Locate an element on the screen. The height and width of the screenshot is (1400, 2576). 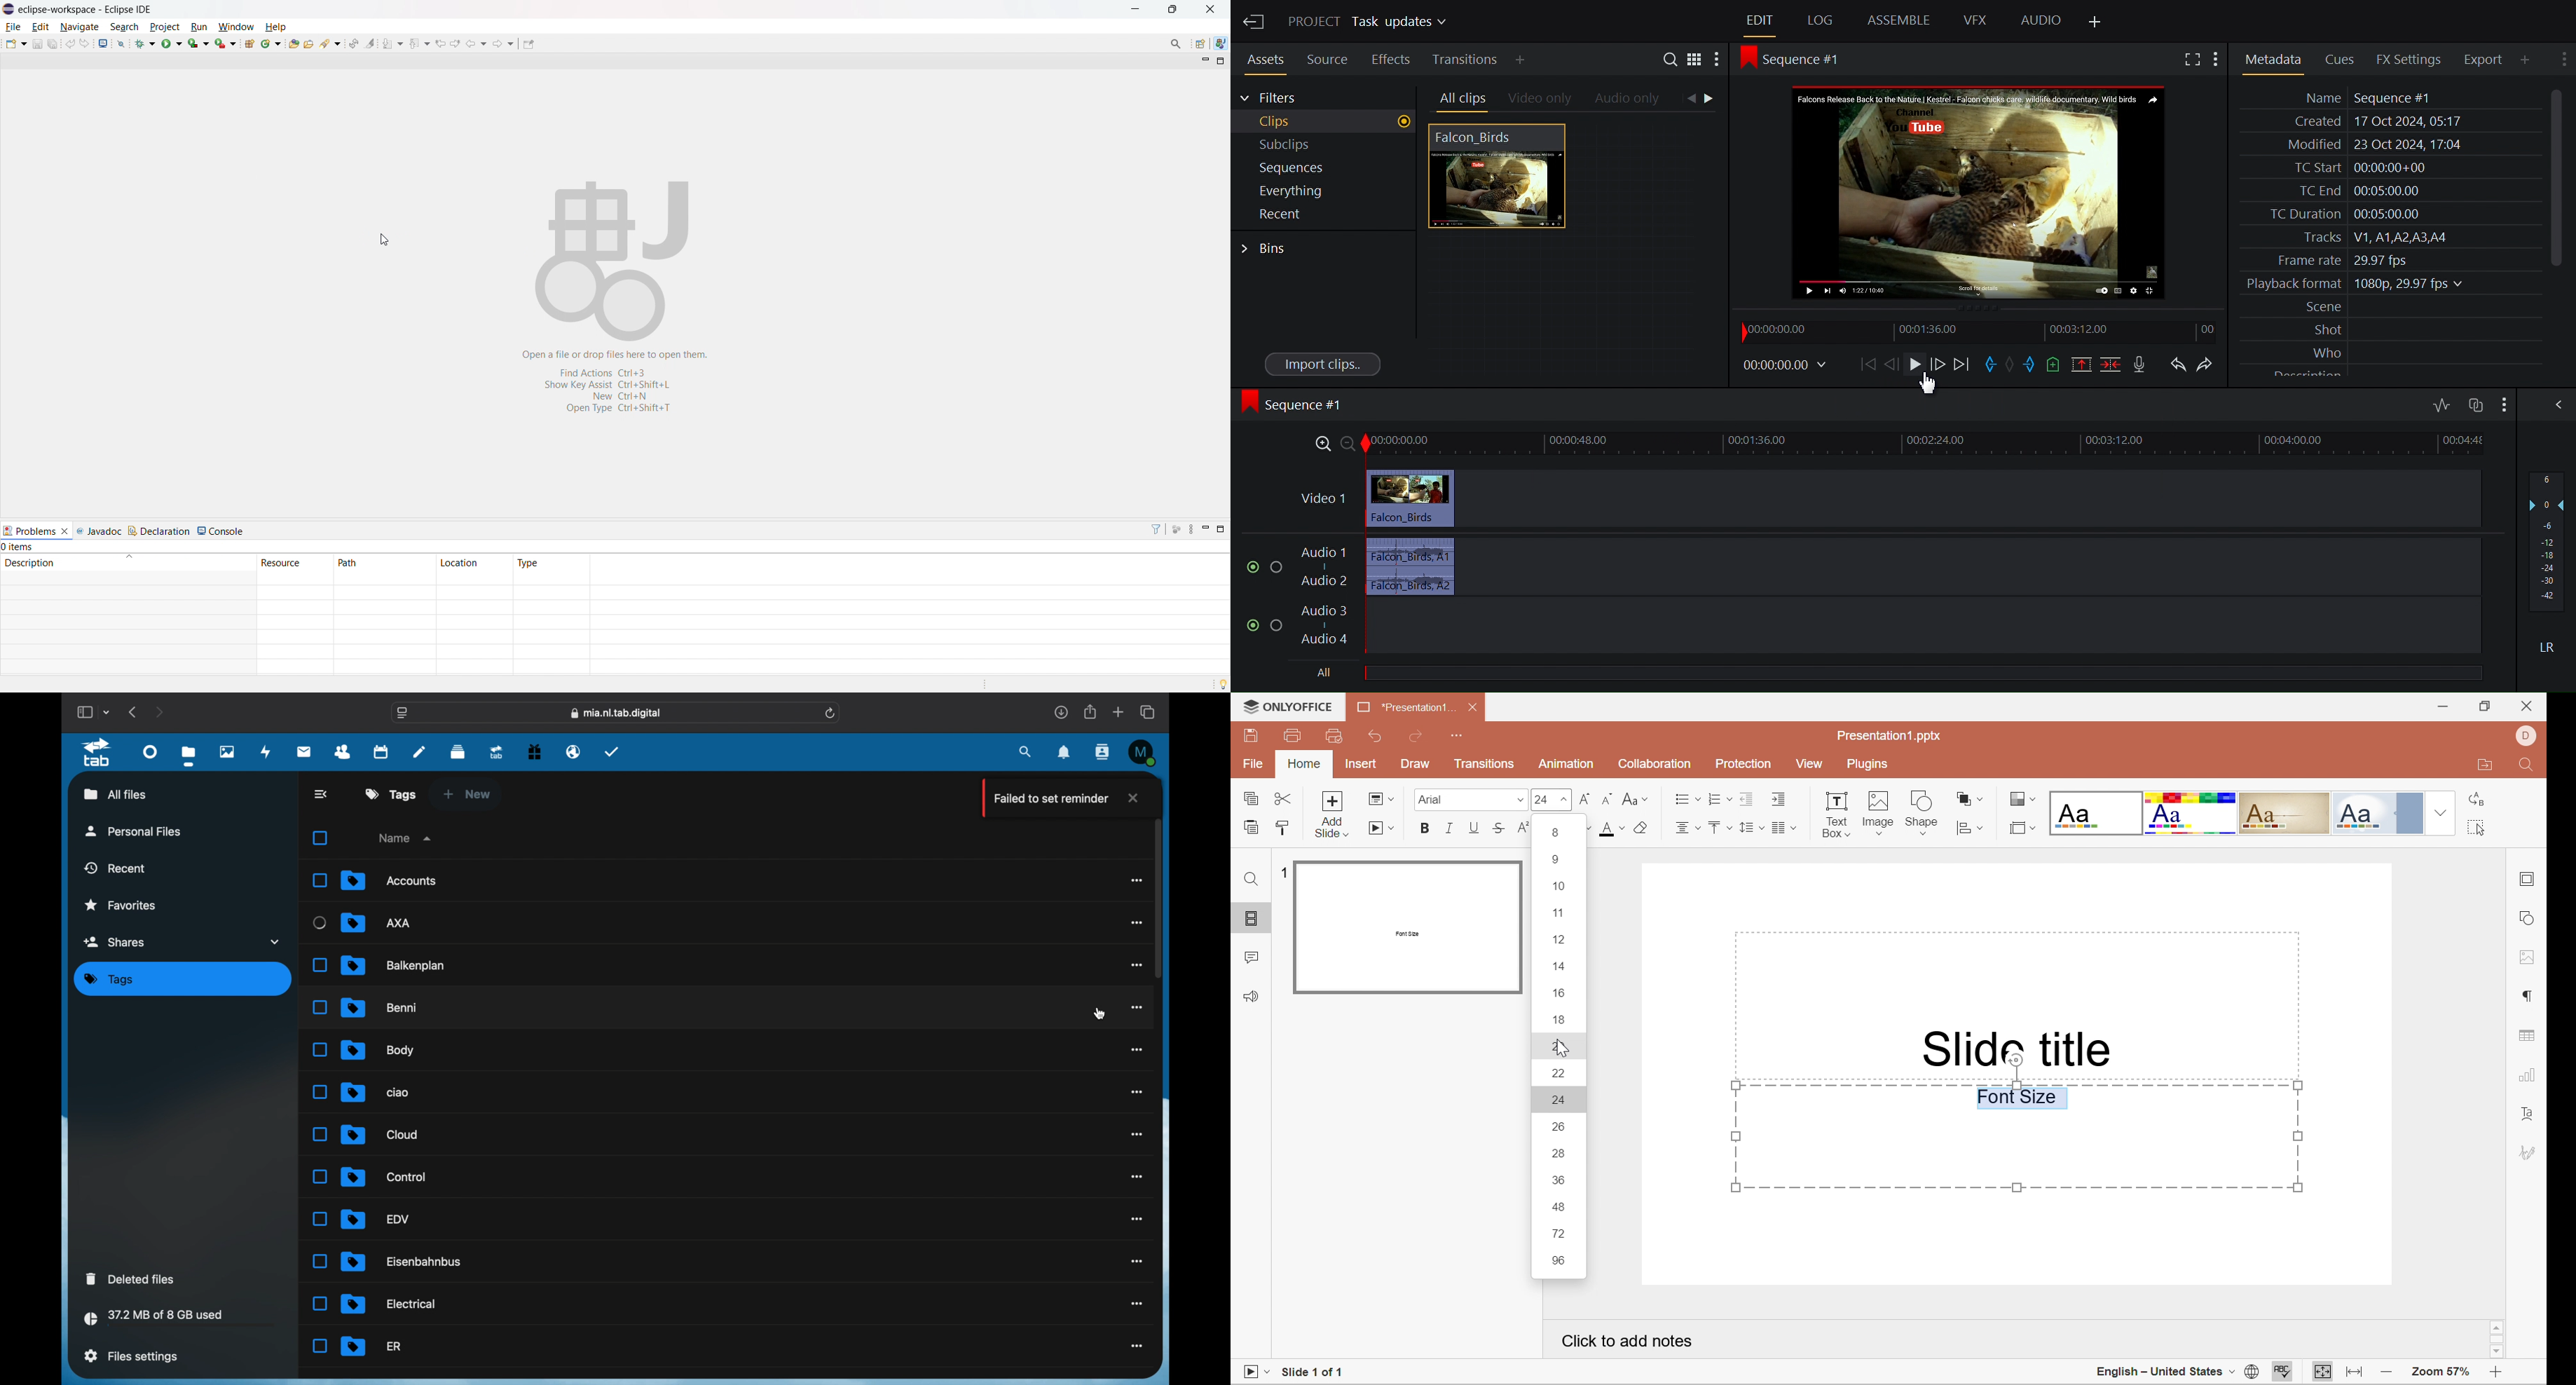
more options is located at coordinates (1138, 1006).